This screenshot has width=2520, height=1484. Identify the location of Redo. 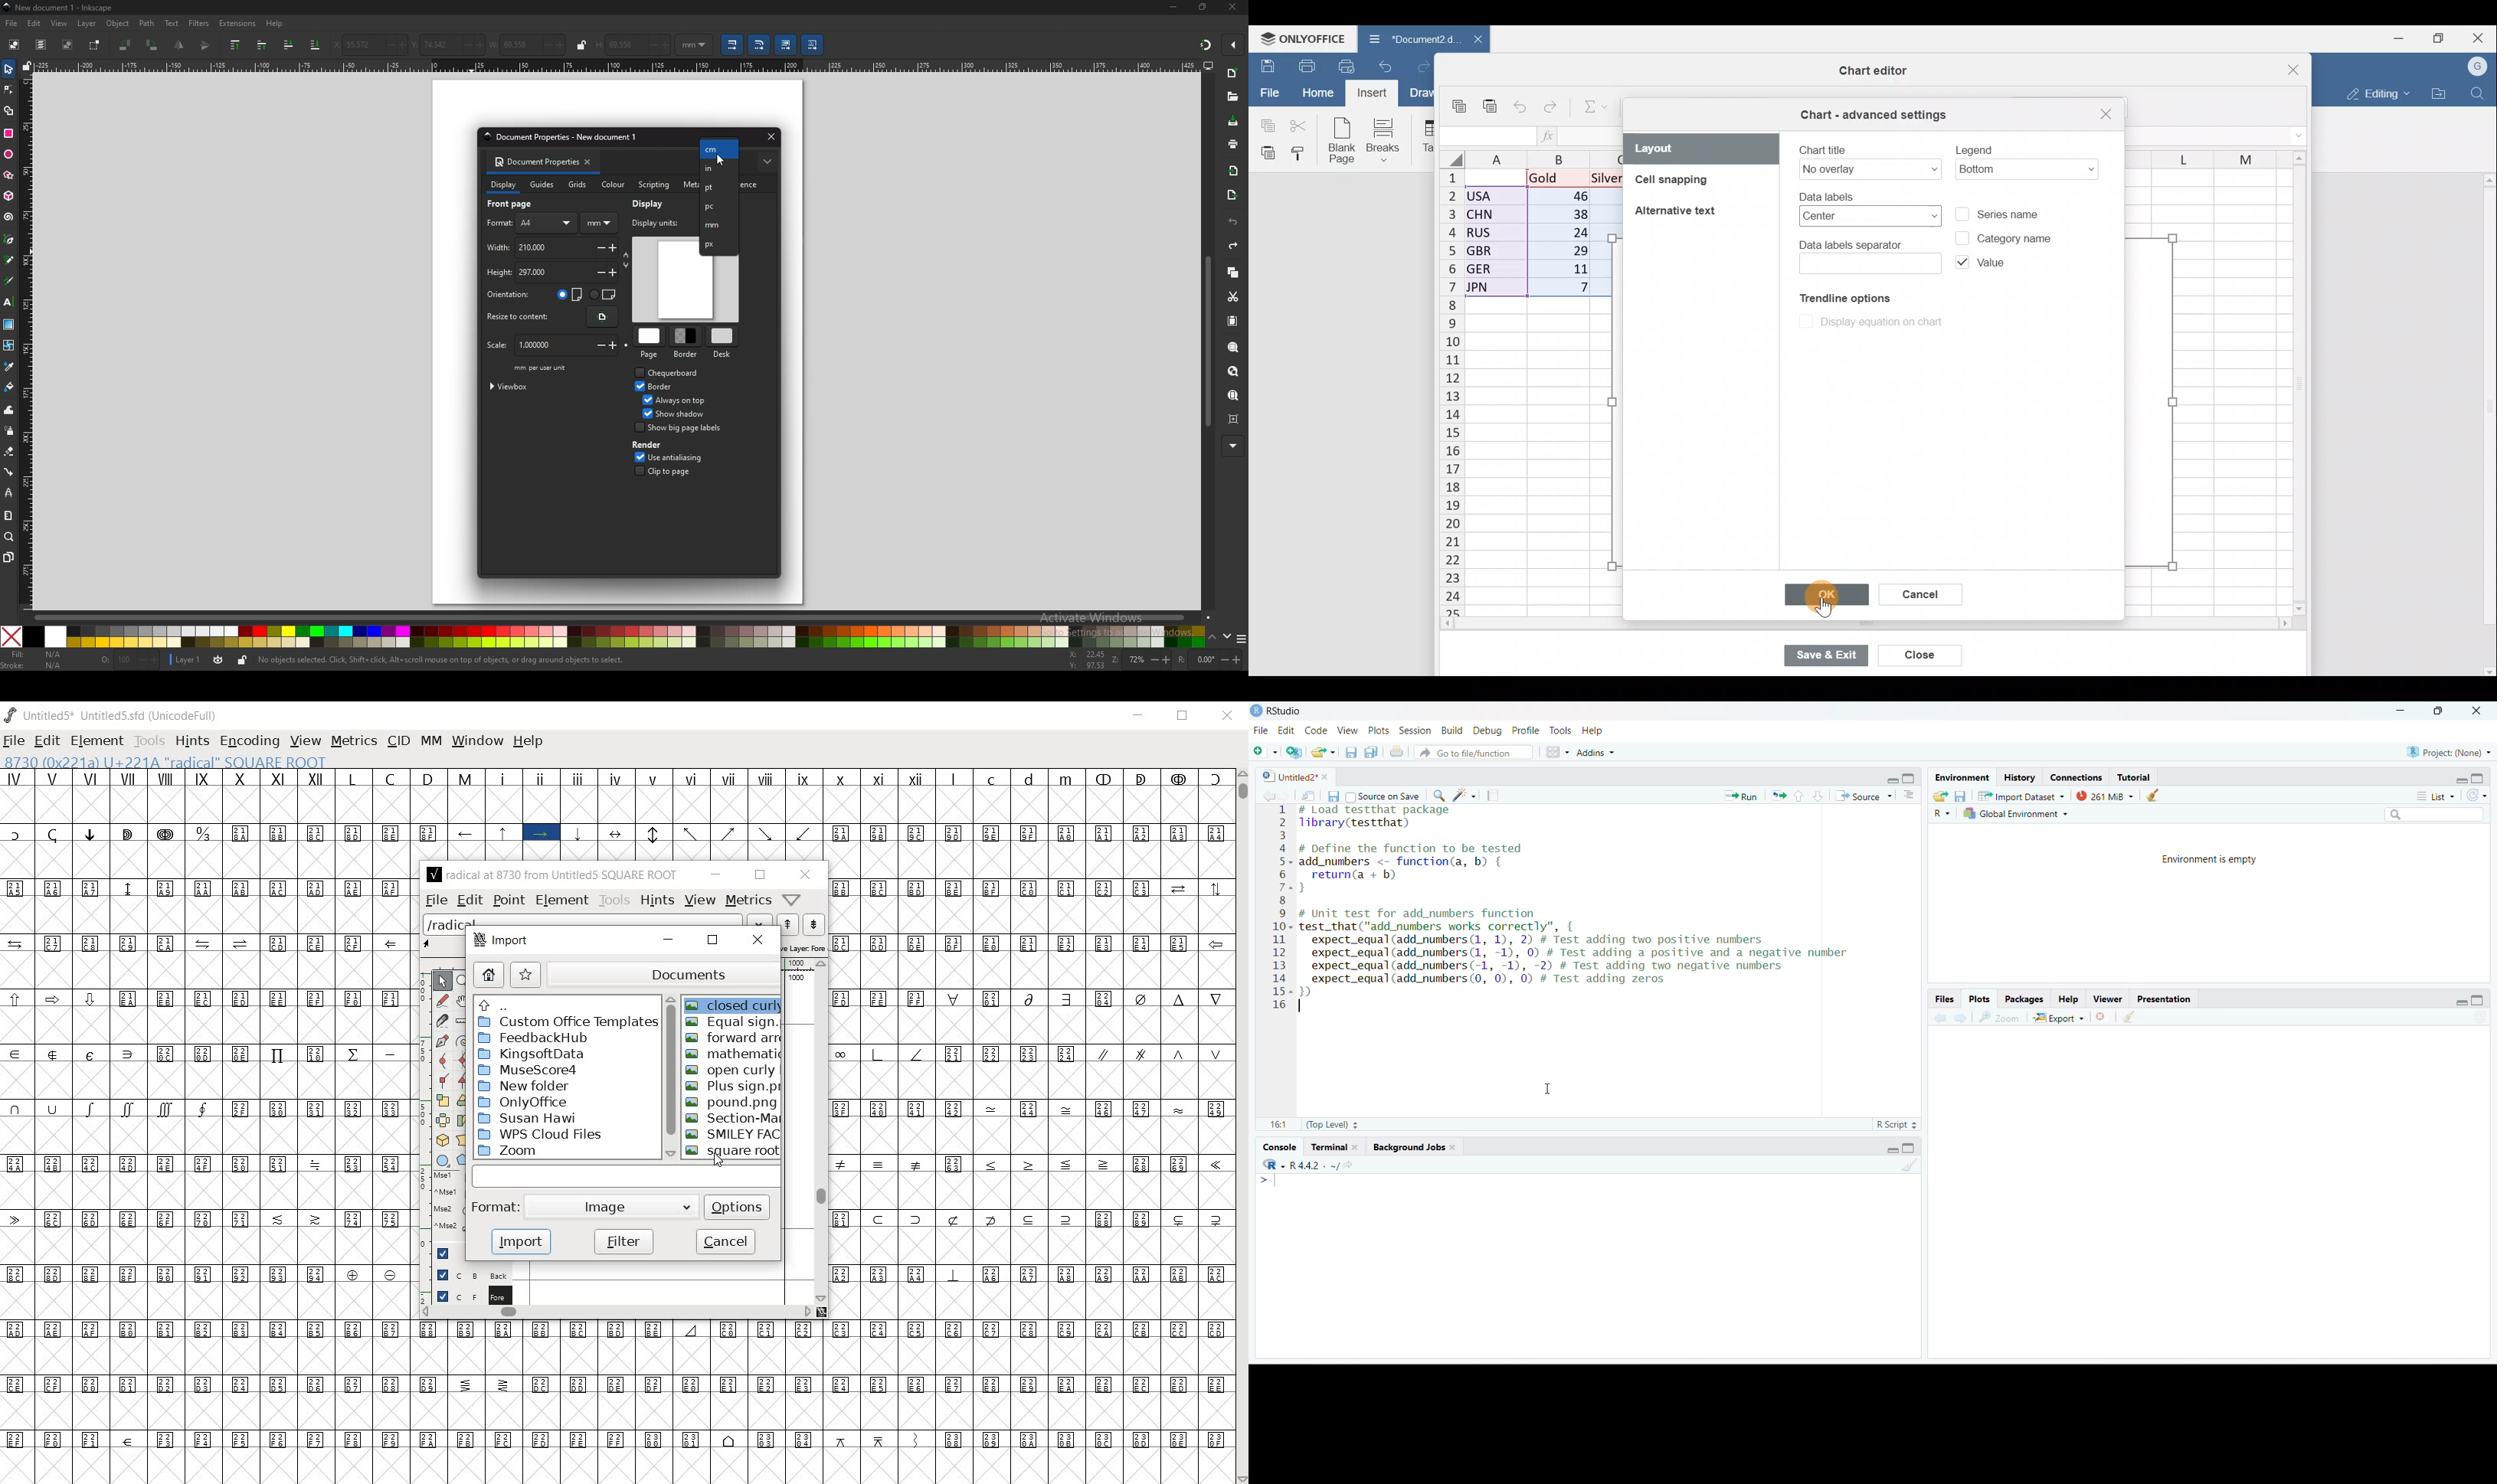
(1552, 110).